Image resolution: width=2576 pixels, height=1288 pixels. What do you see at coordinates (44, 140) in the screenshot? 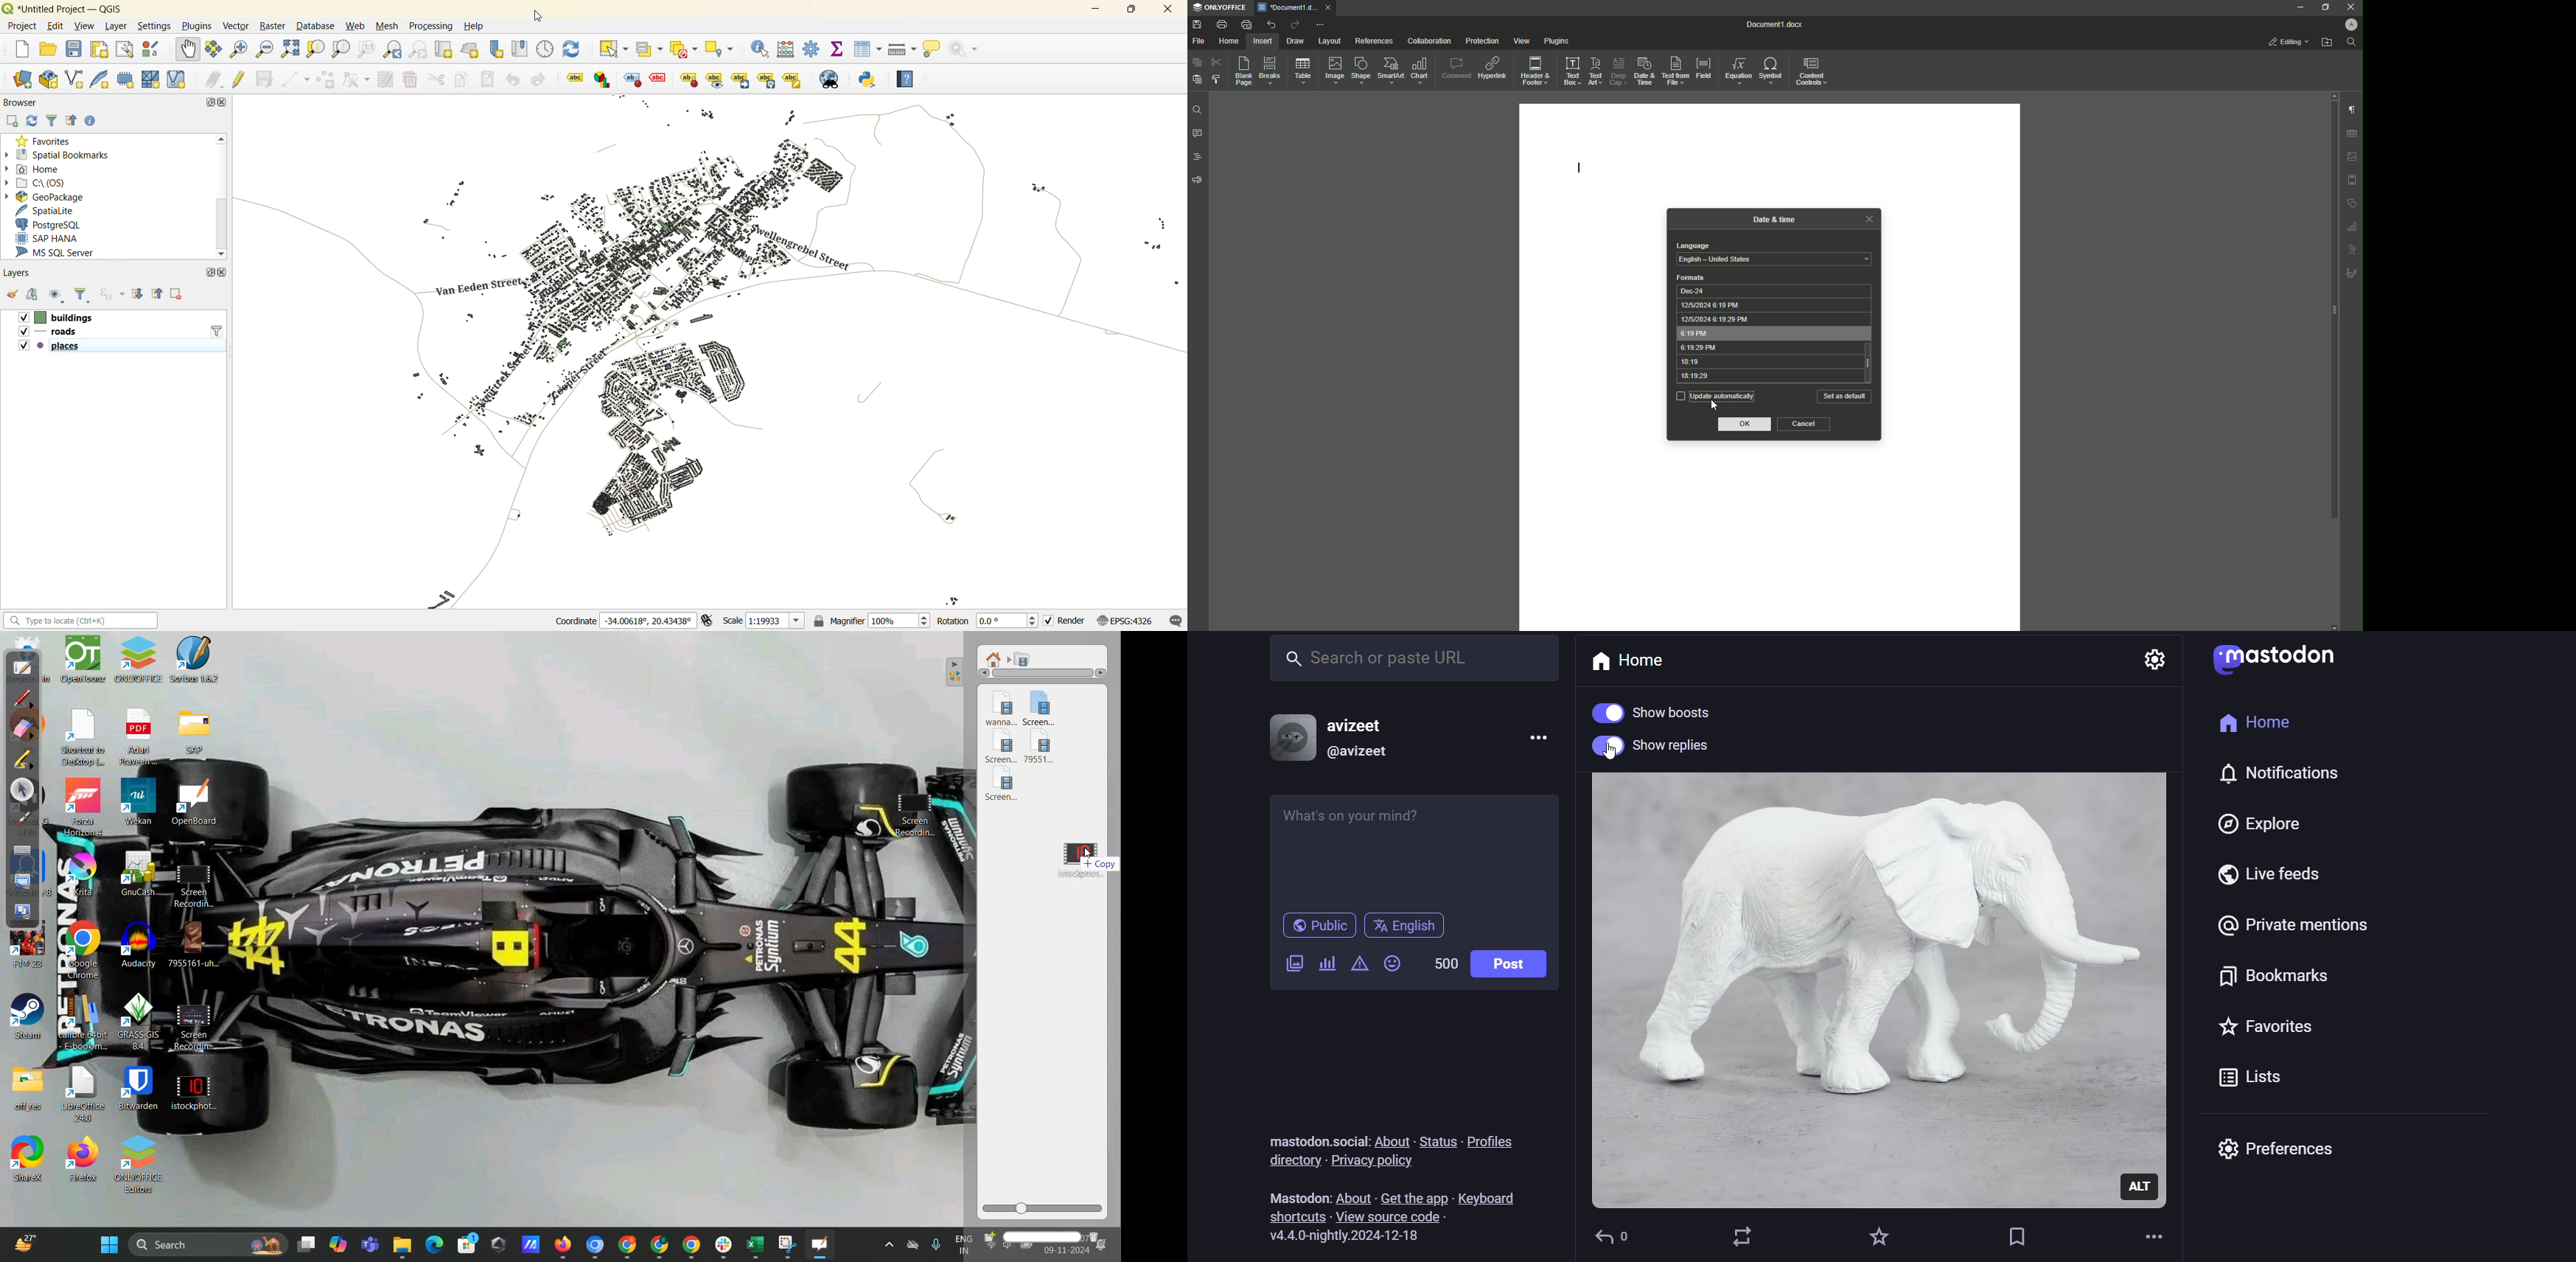
I see `favorites` at bounding box center [44, 140].